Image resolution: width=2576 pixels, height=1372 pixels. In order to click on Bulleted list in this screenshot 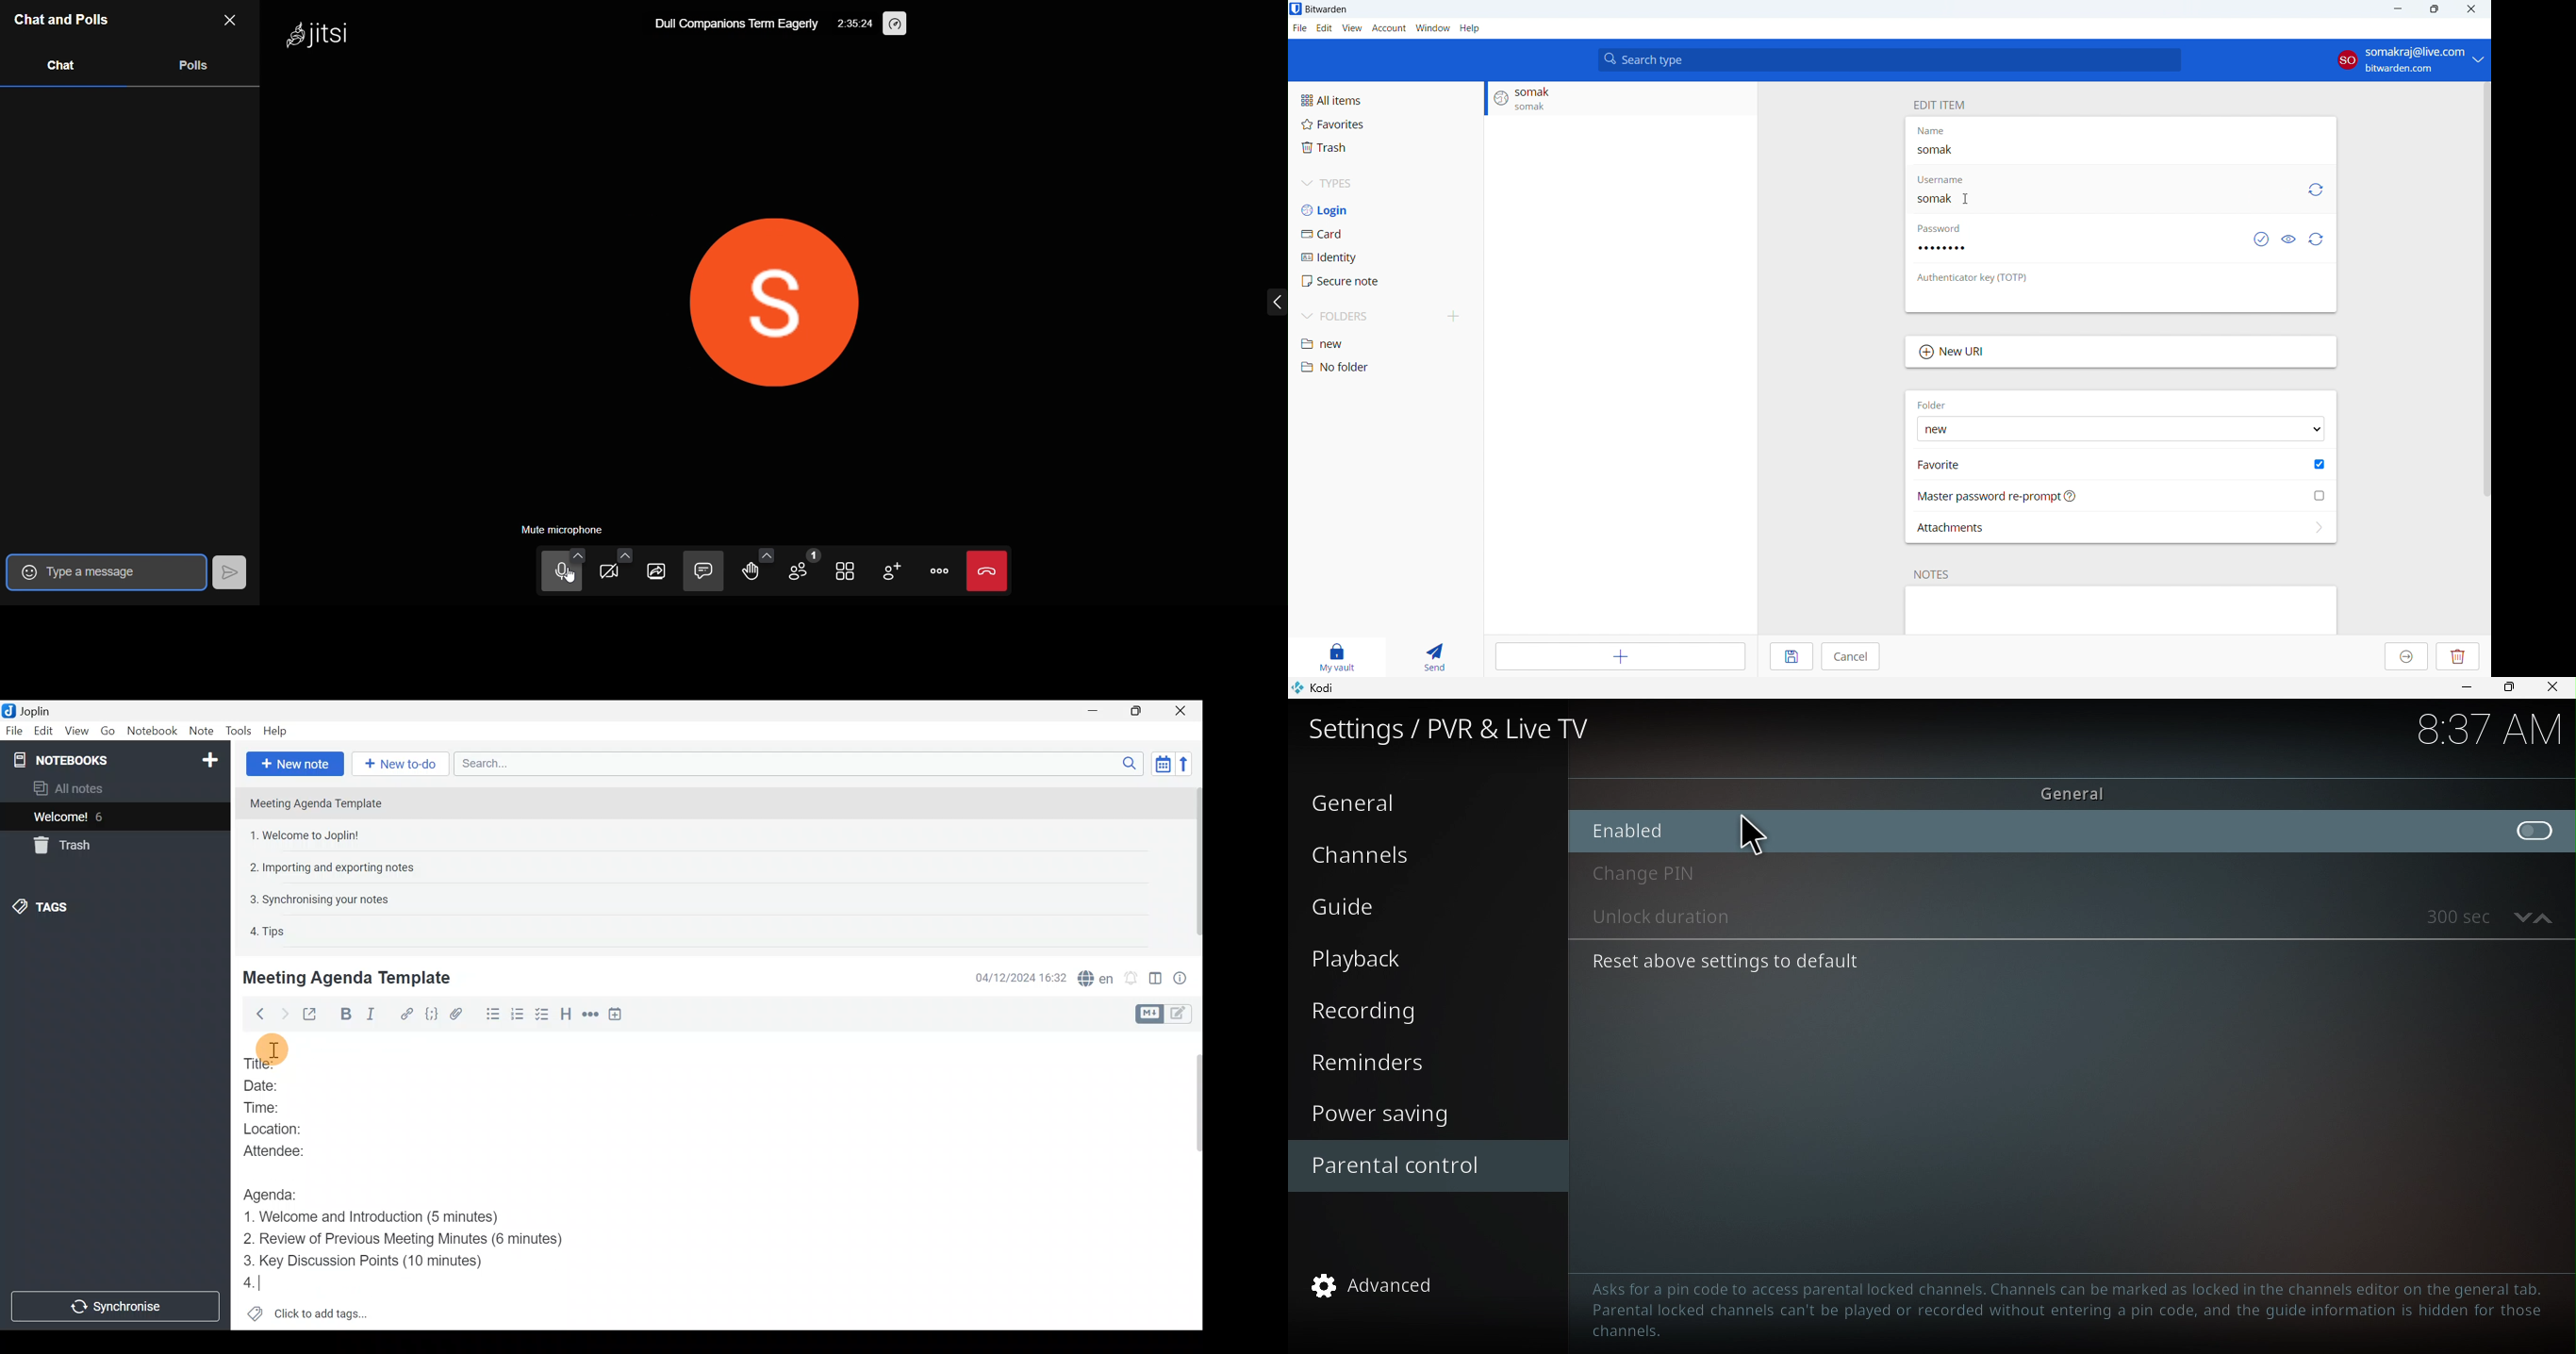, I will do `click(492, 1014)`.